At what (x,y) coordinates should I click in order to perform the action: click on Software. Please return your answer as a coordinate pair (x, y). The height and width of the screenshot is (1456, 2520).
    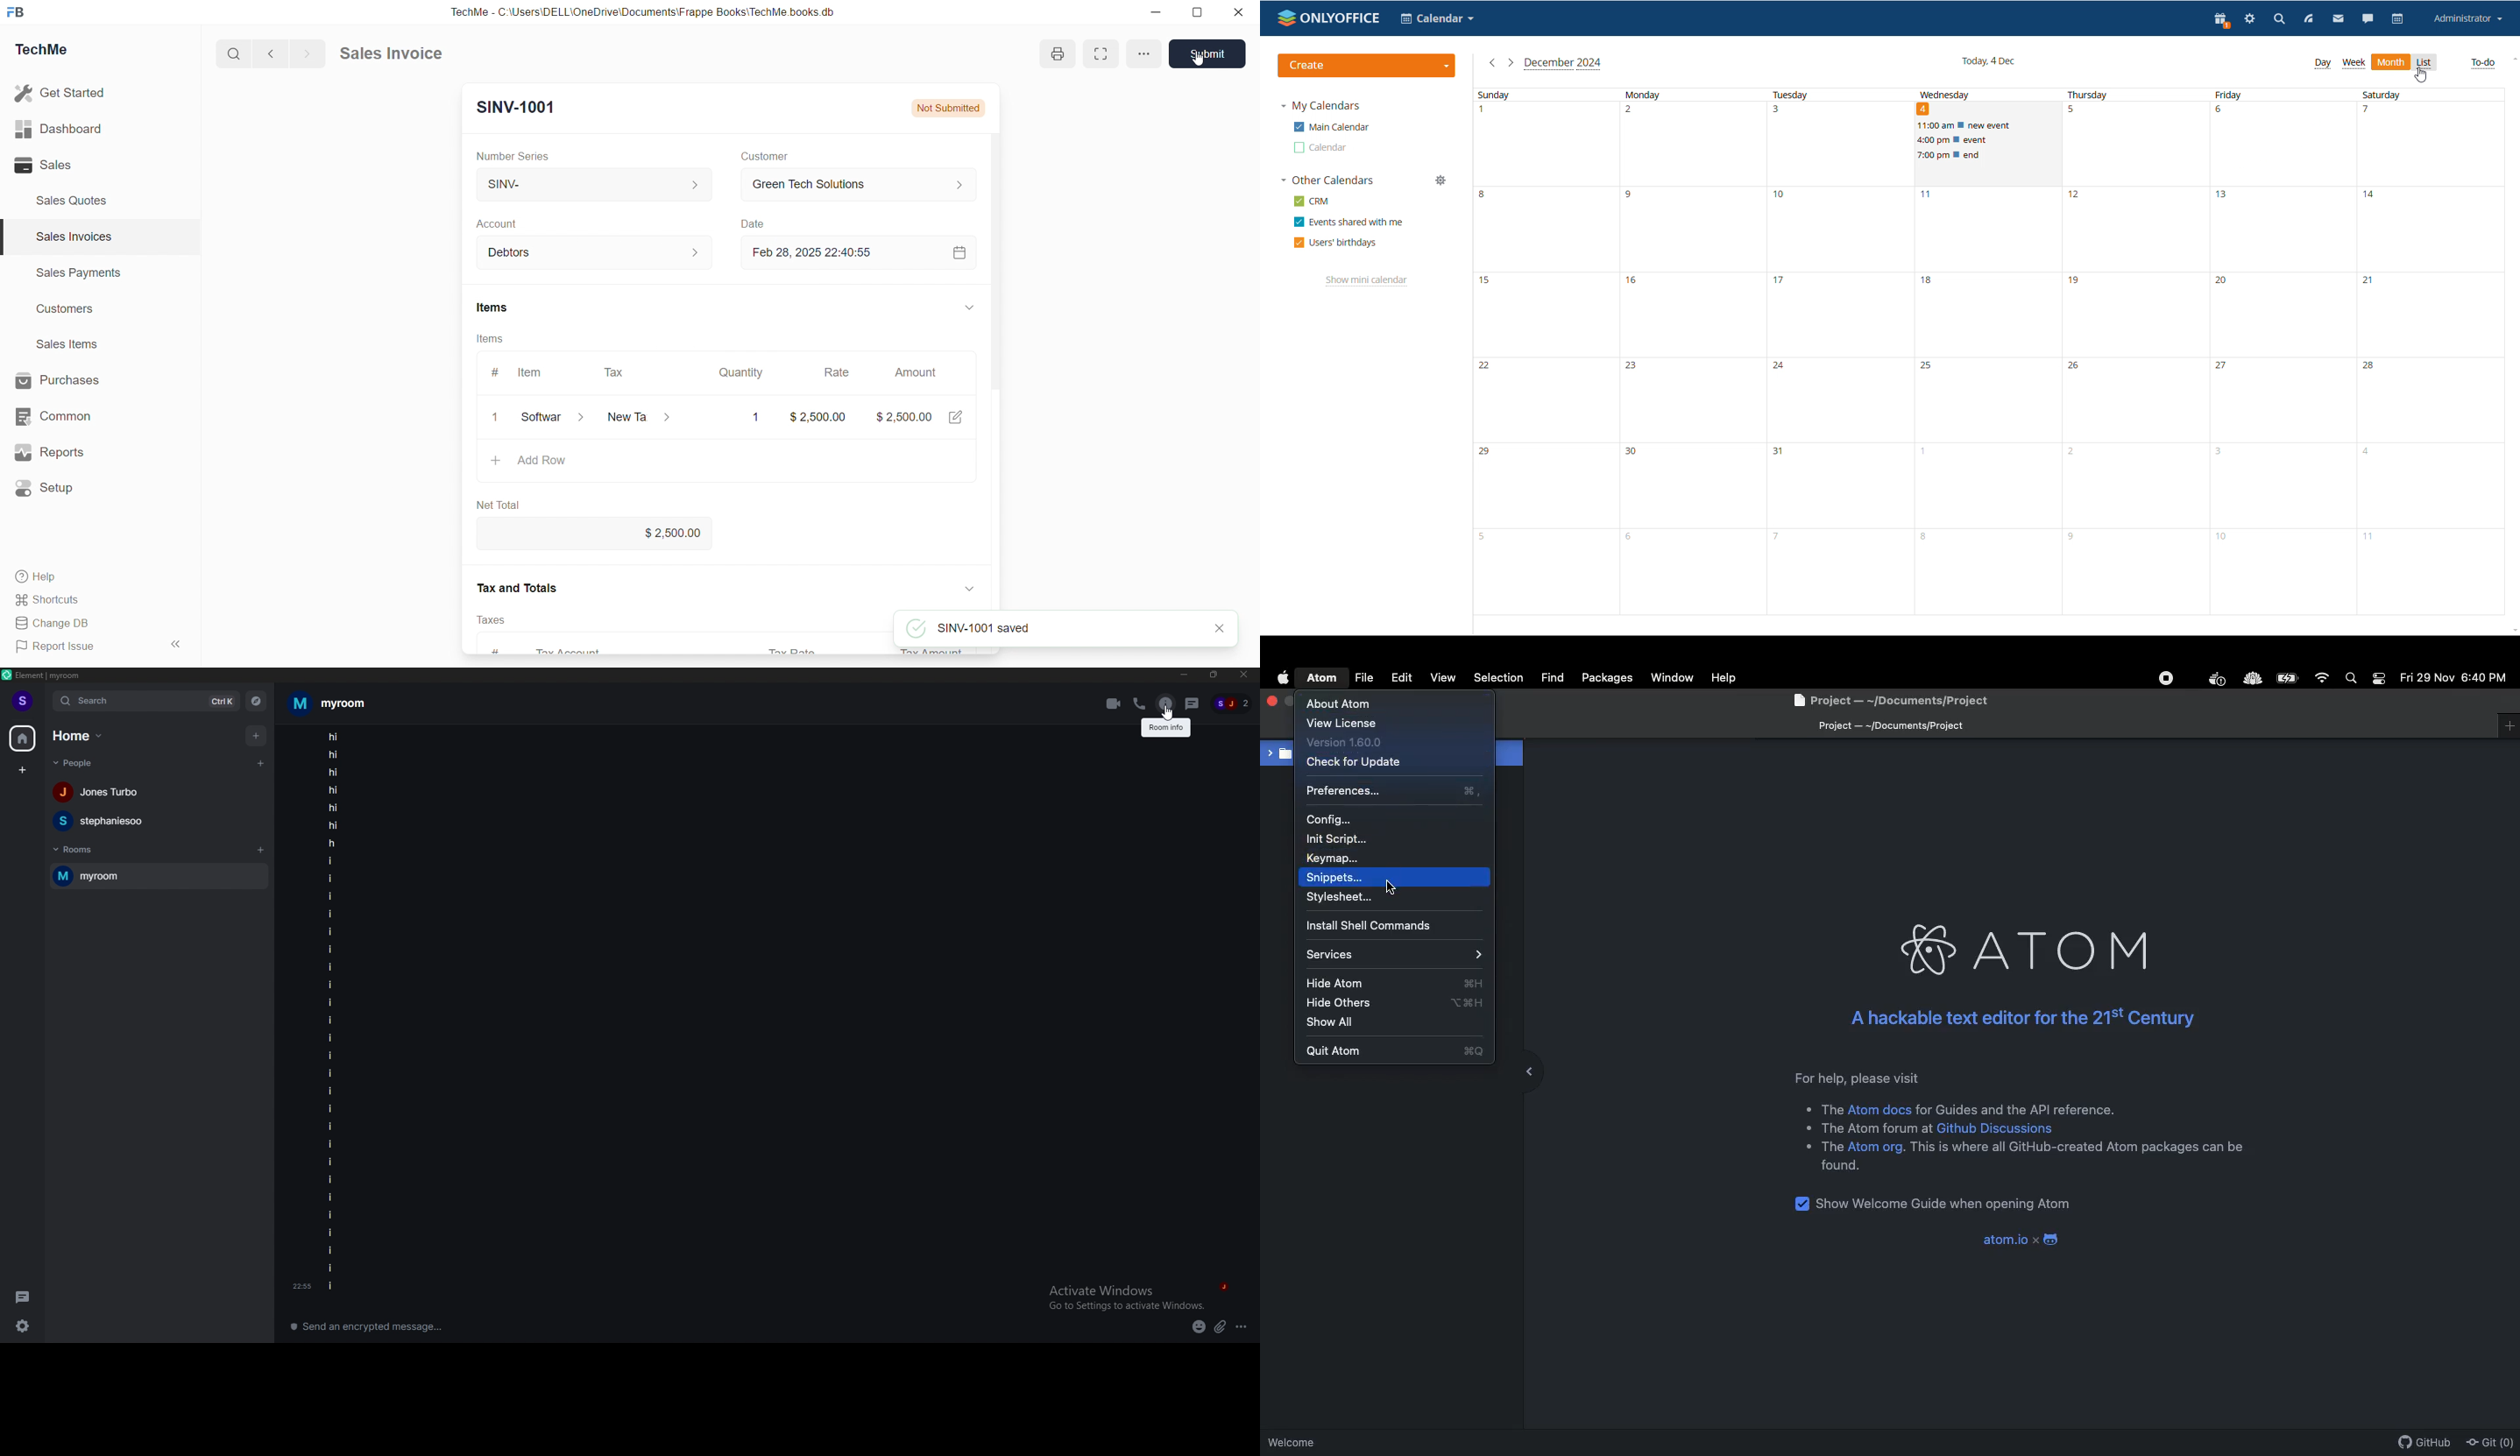
    Looking at the image, I should click on (551, 417).